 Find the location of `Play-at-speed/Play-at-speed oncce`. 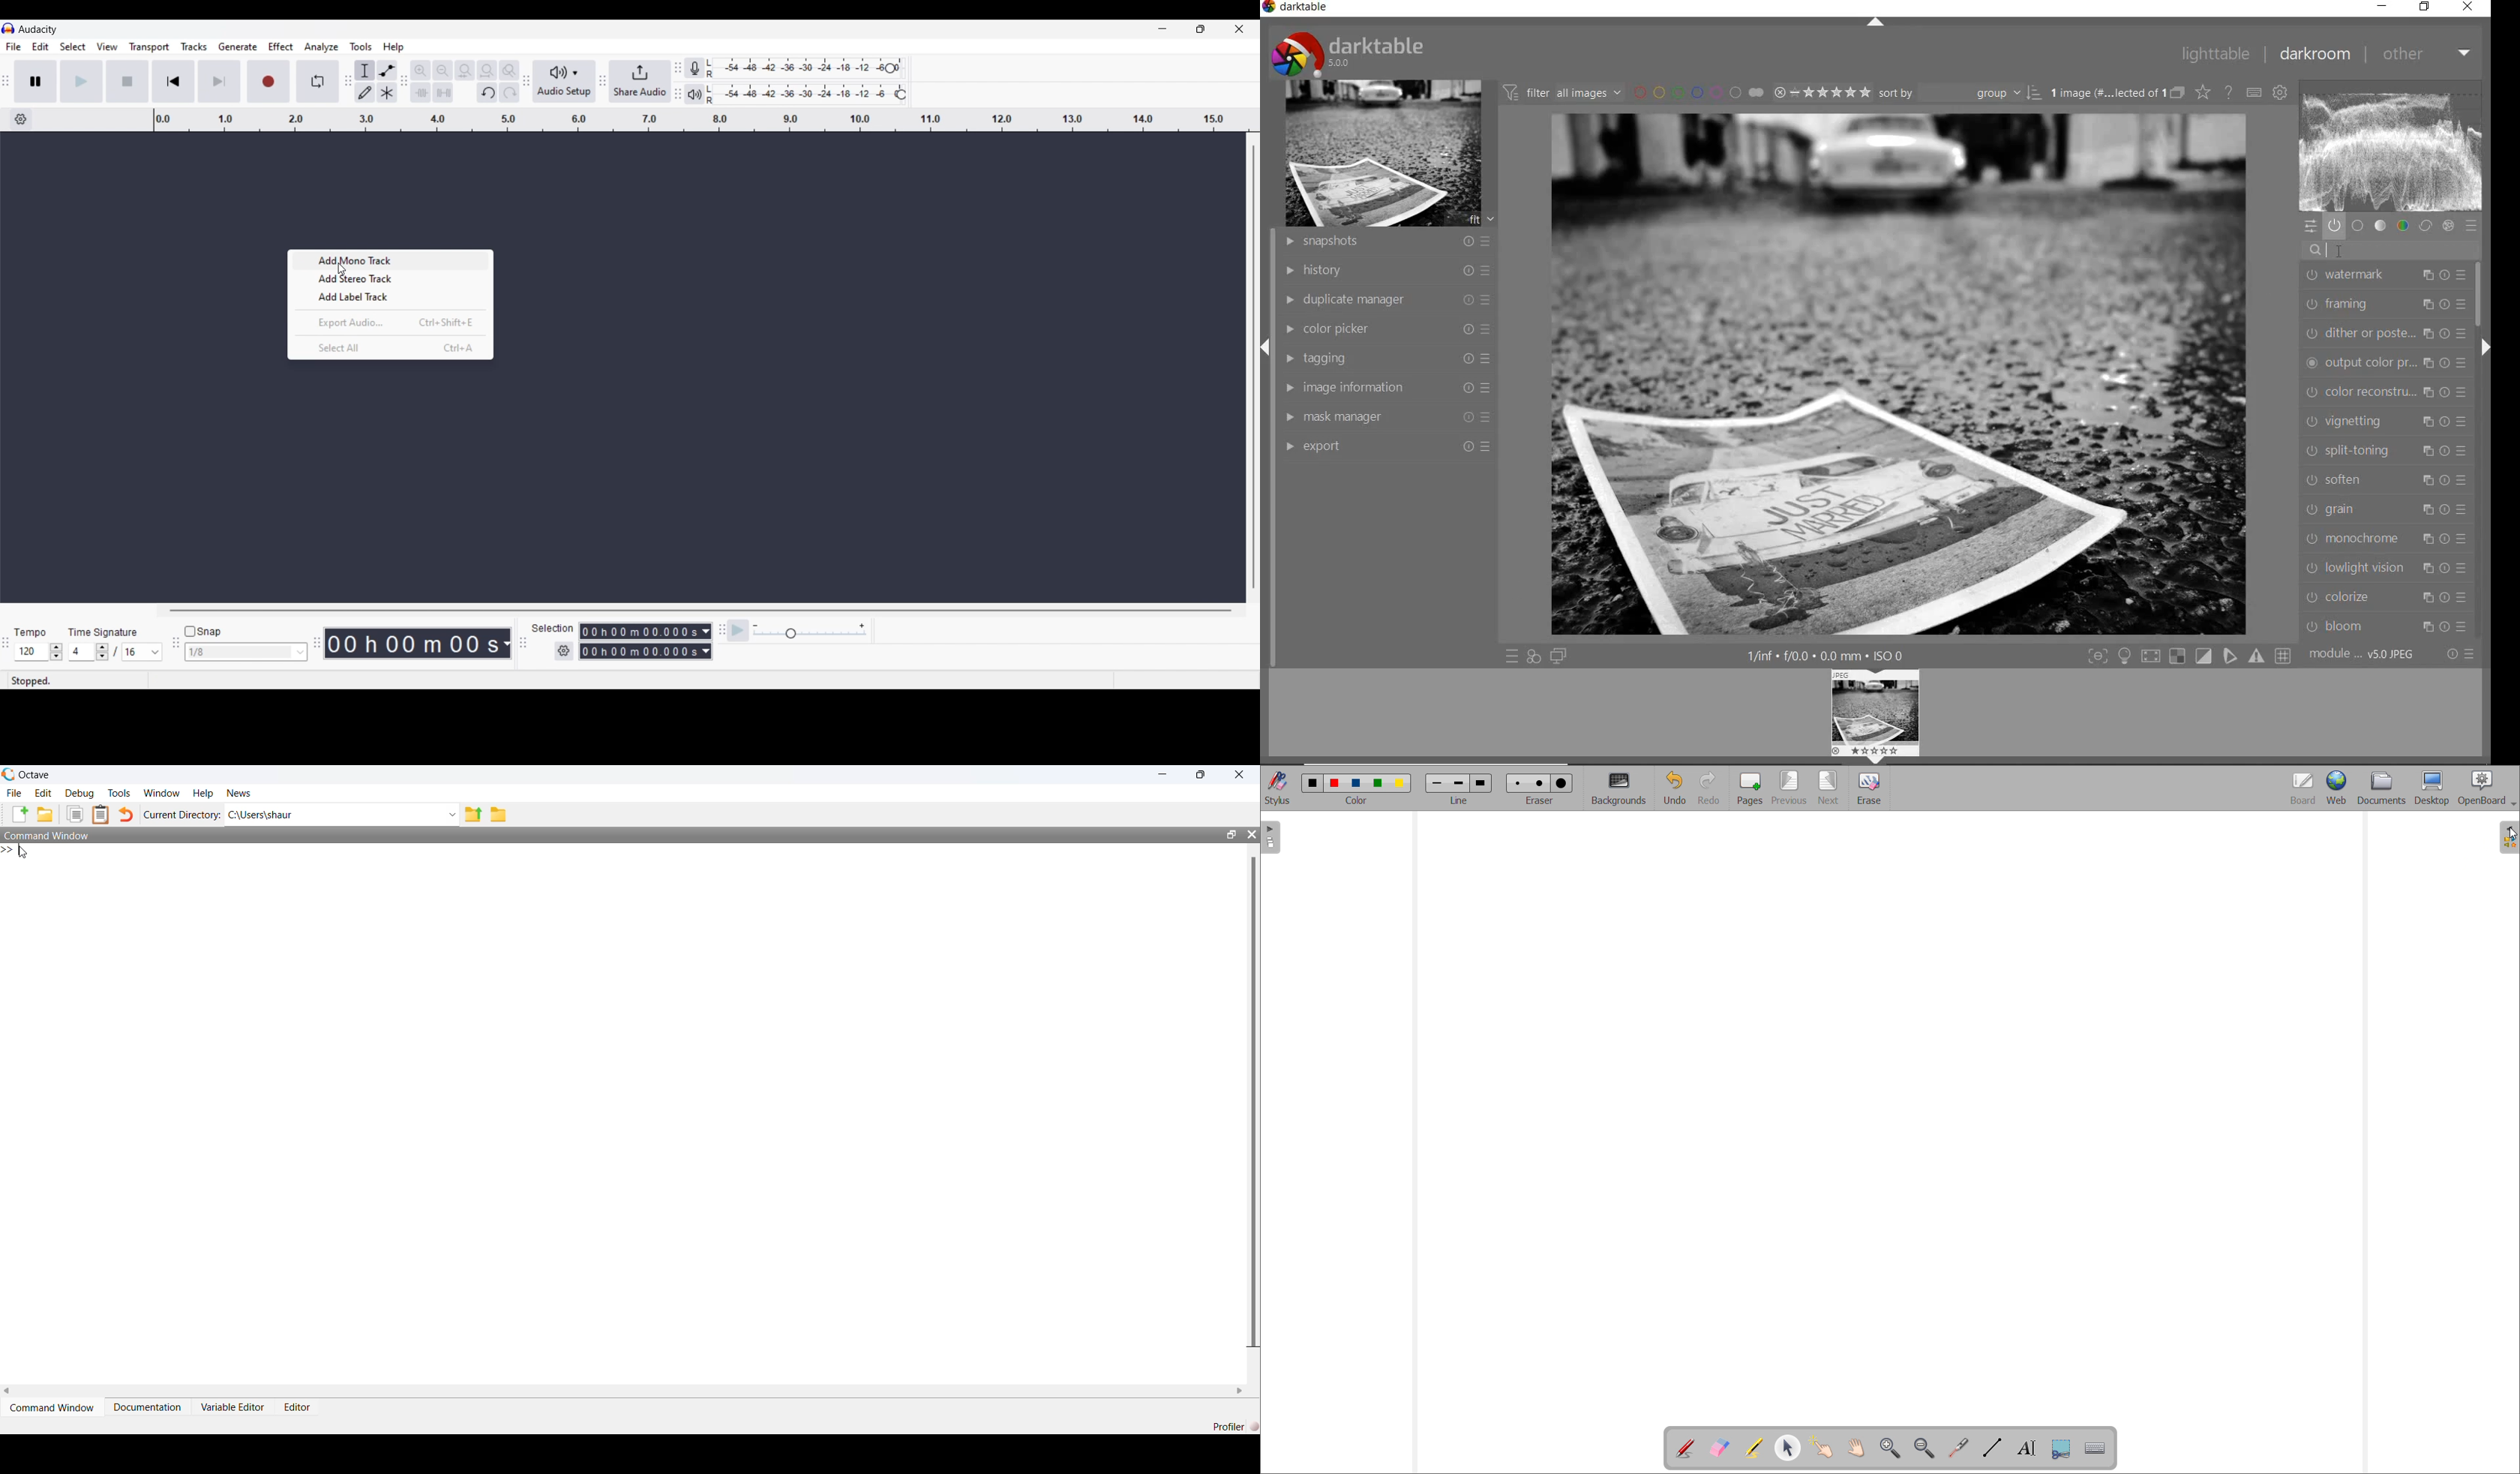

Play-at-speed/Play-at-speed oncce is located at coordinates (738, 631).